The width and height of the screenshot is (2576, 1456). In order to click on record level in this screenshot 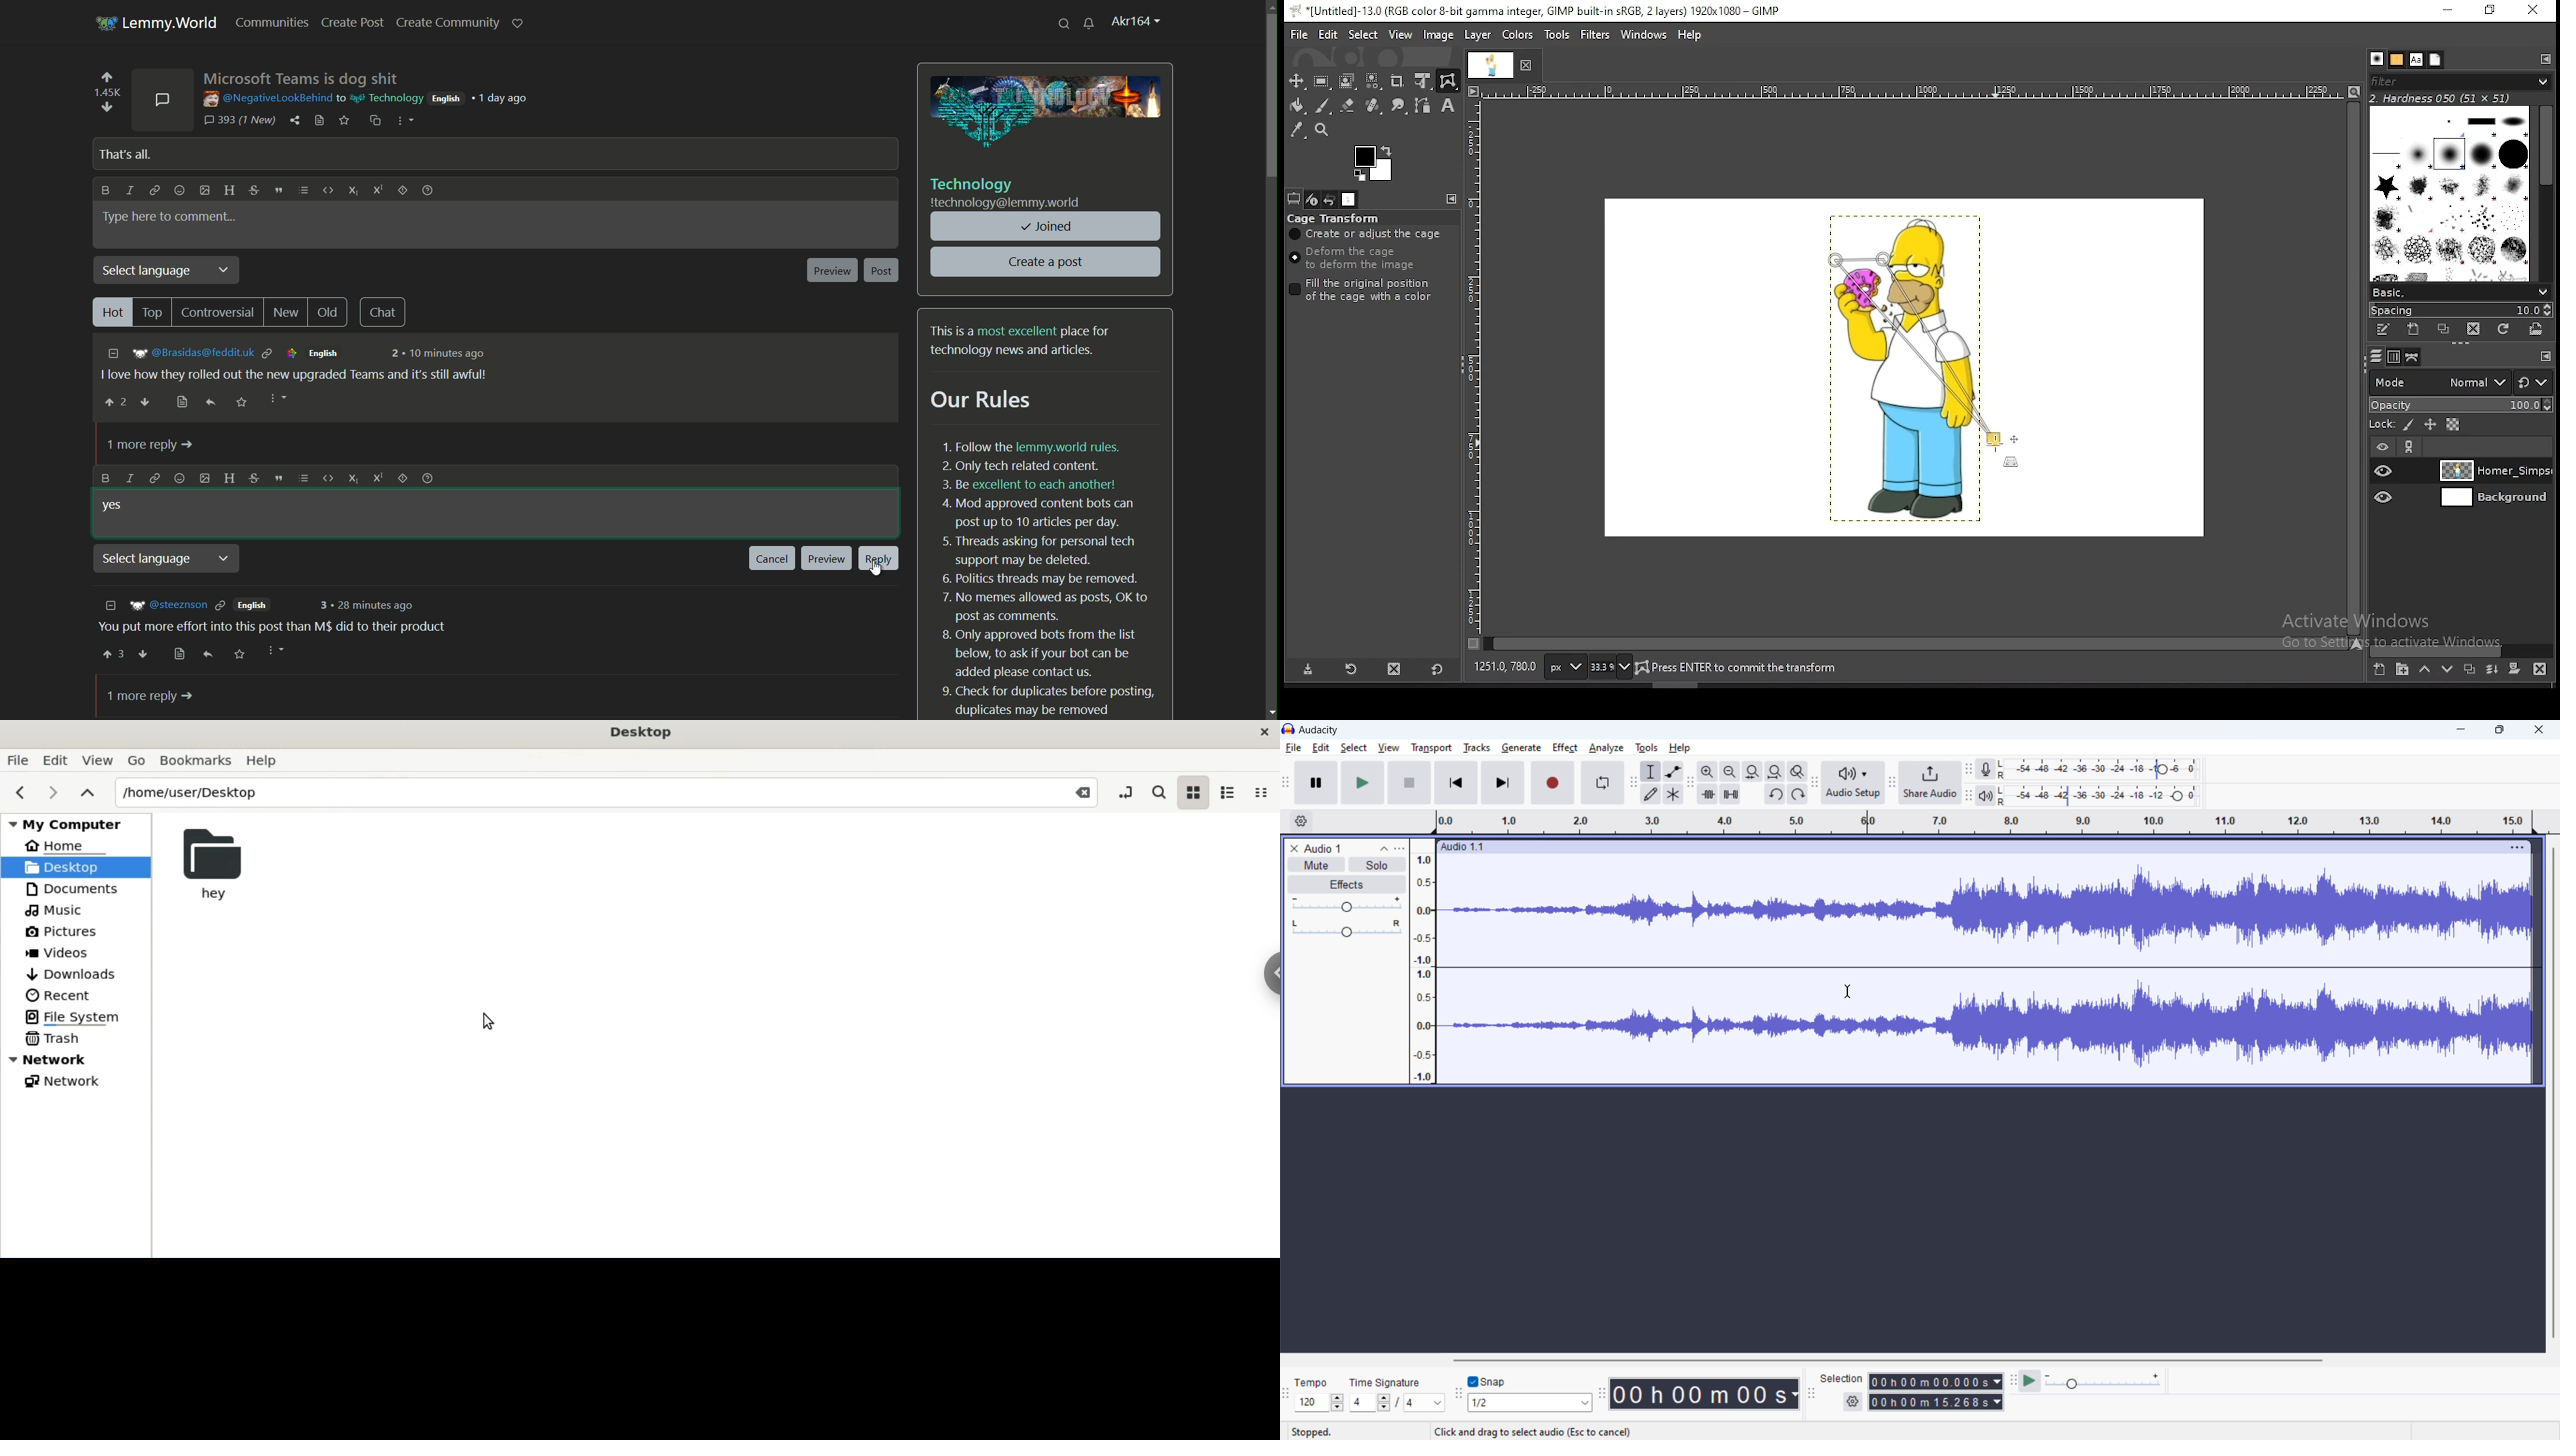, I will do `click(2109, 769)`.